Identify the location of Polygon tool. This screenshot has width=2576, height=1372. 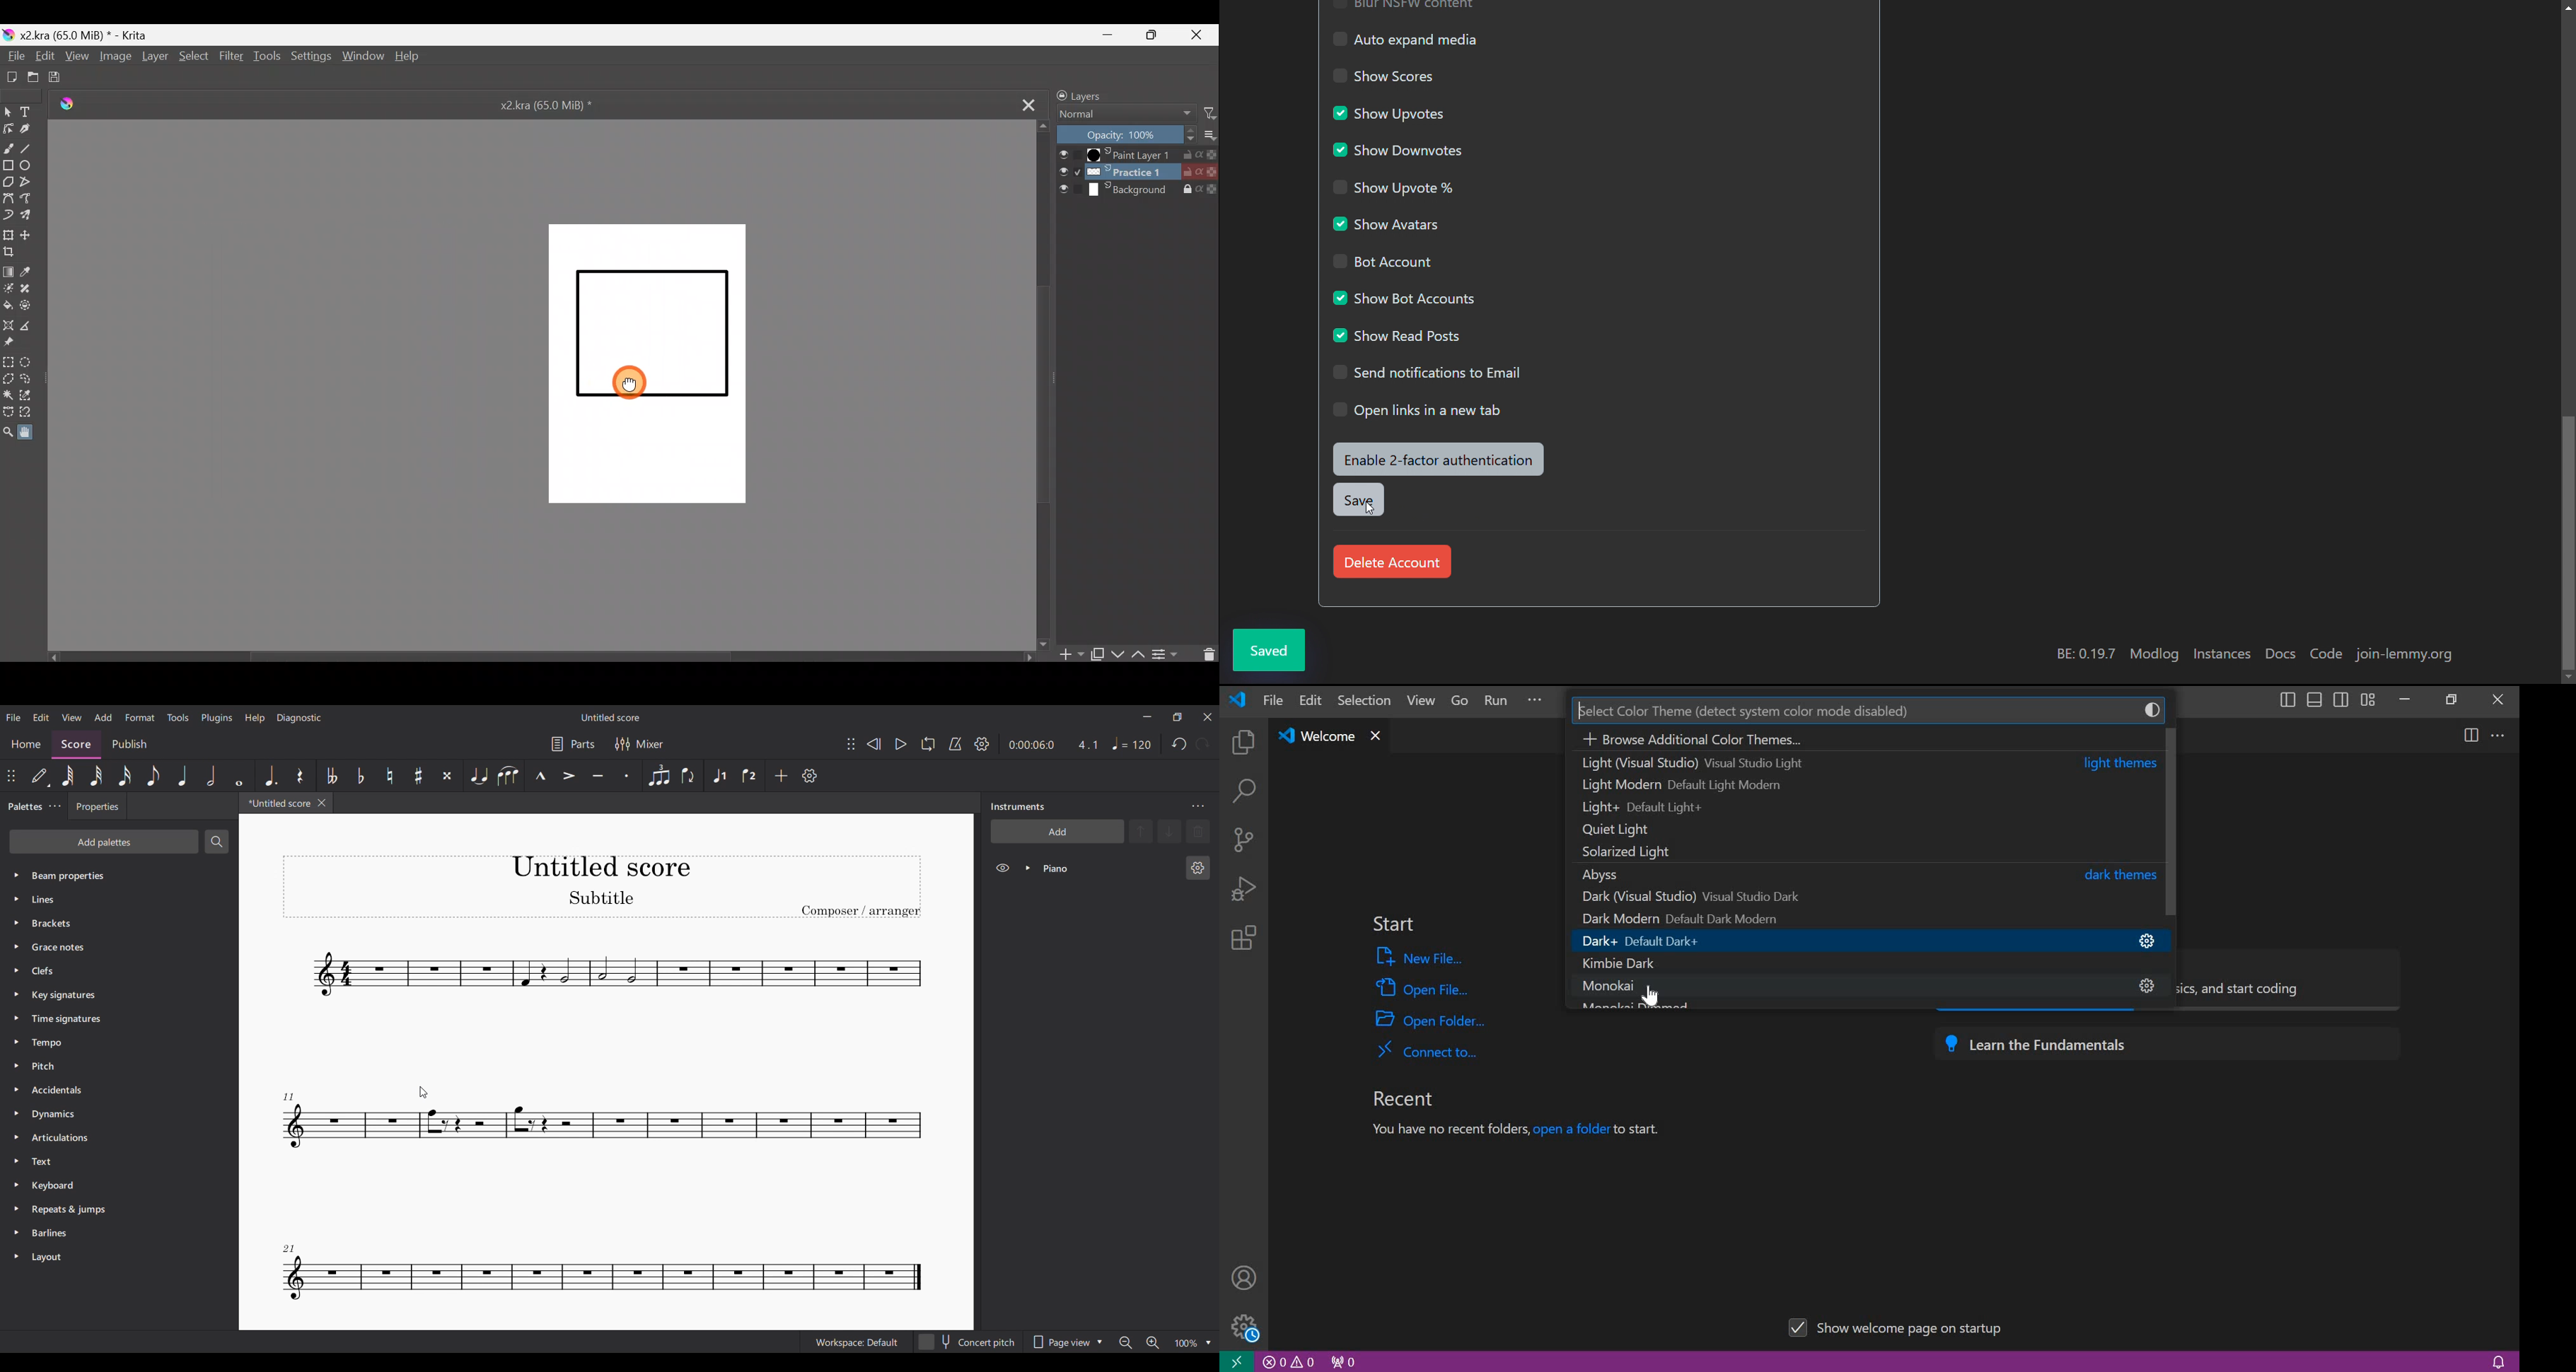
(8, 184).